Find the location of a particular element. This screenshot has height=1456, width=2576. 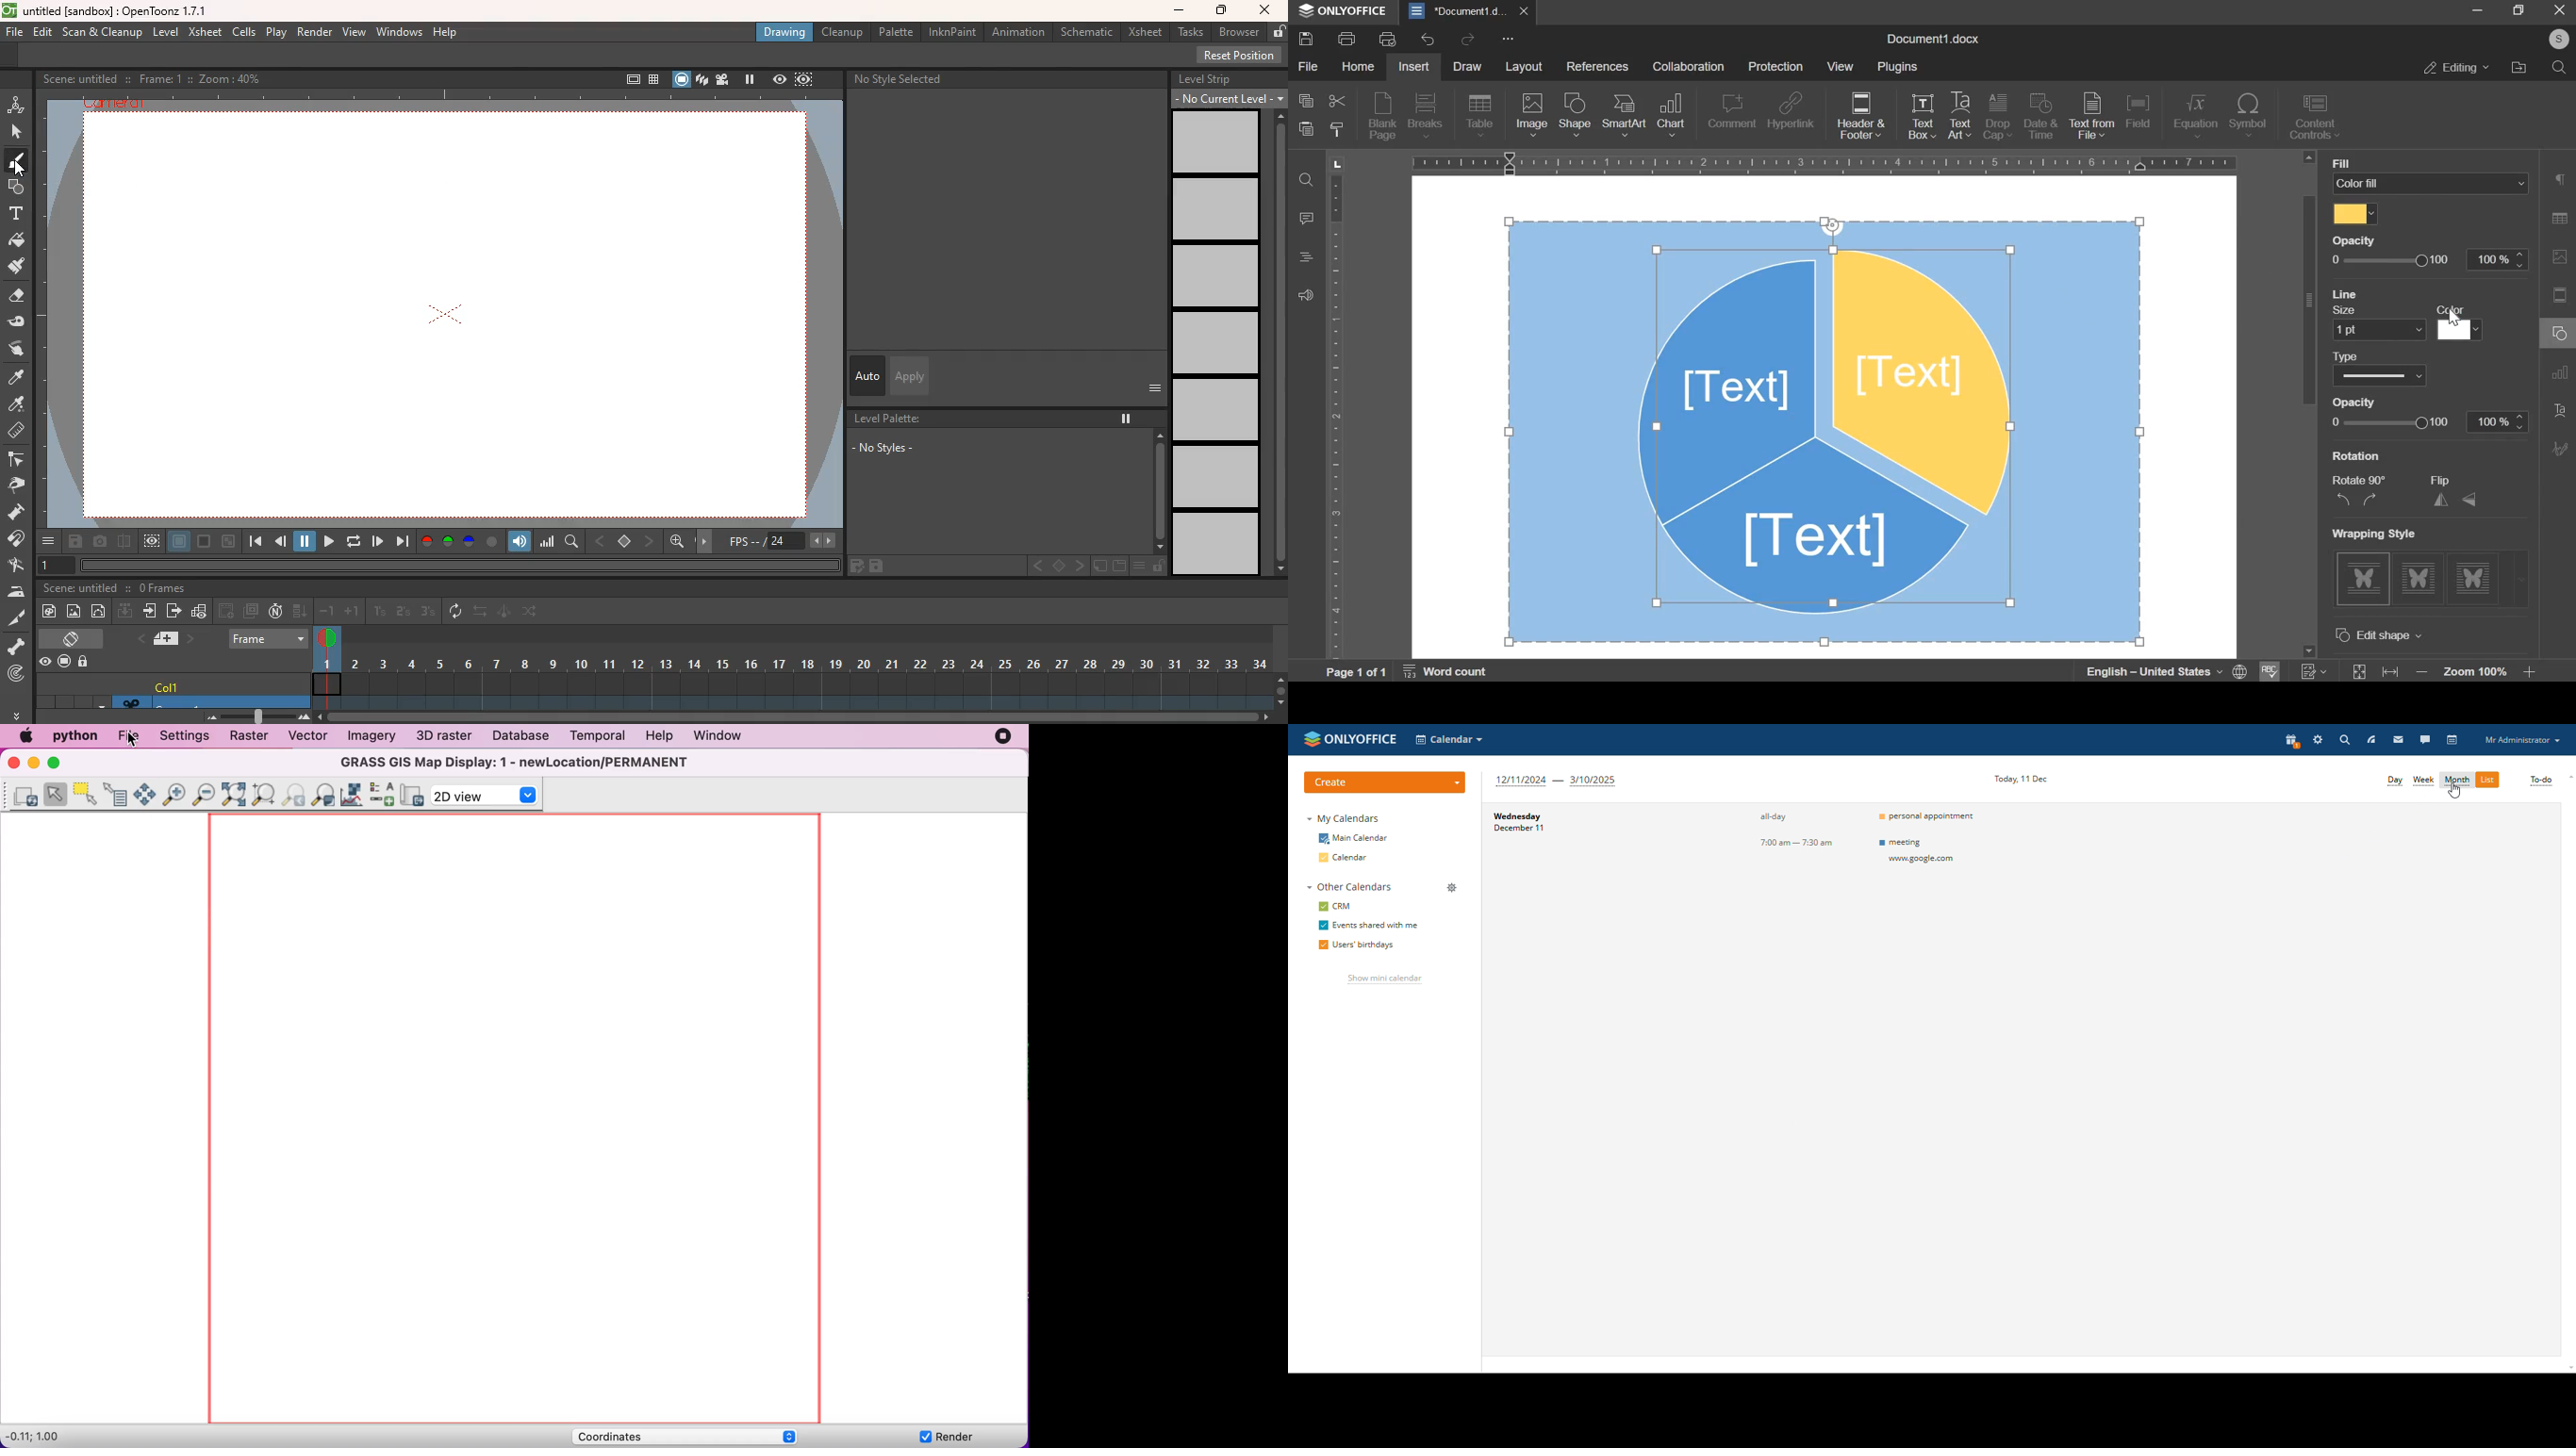

select application is located at coordinates (1450, 739).